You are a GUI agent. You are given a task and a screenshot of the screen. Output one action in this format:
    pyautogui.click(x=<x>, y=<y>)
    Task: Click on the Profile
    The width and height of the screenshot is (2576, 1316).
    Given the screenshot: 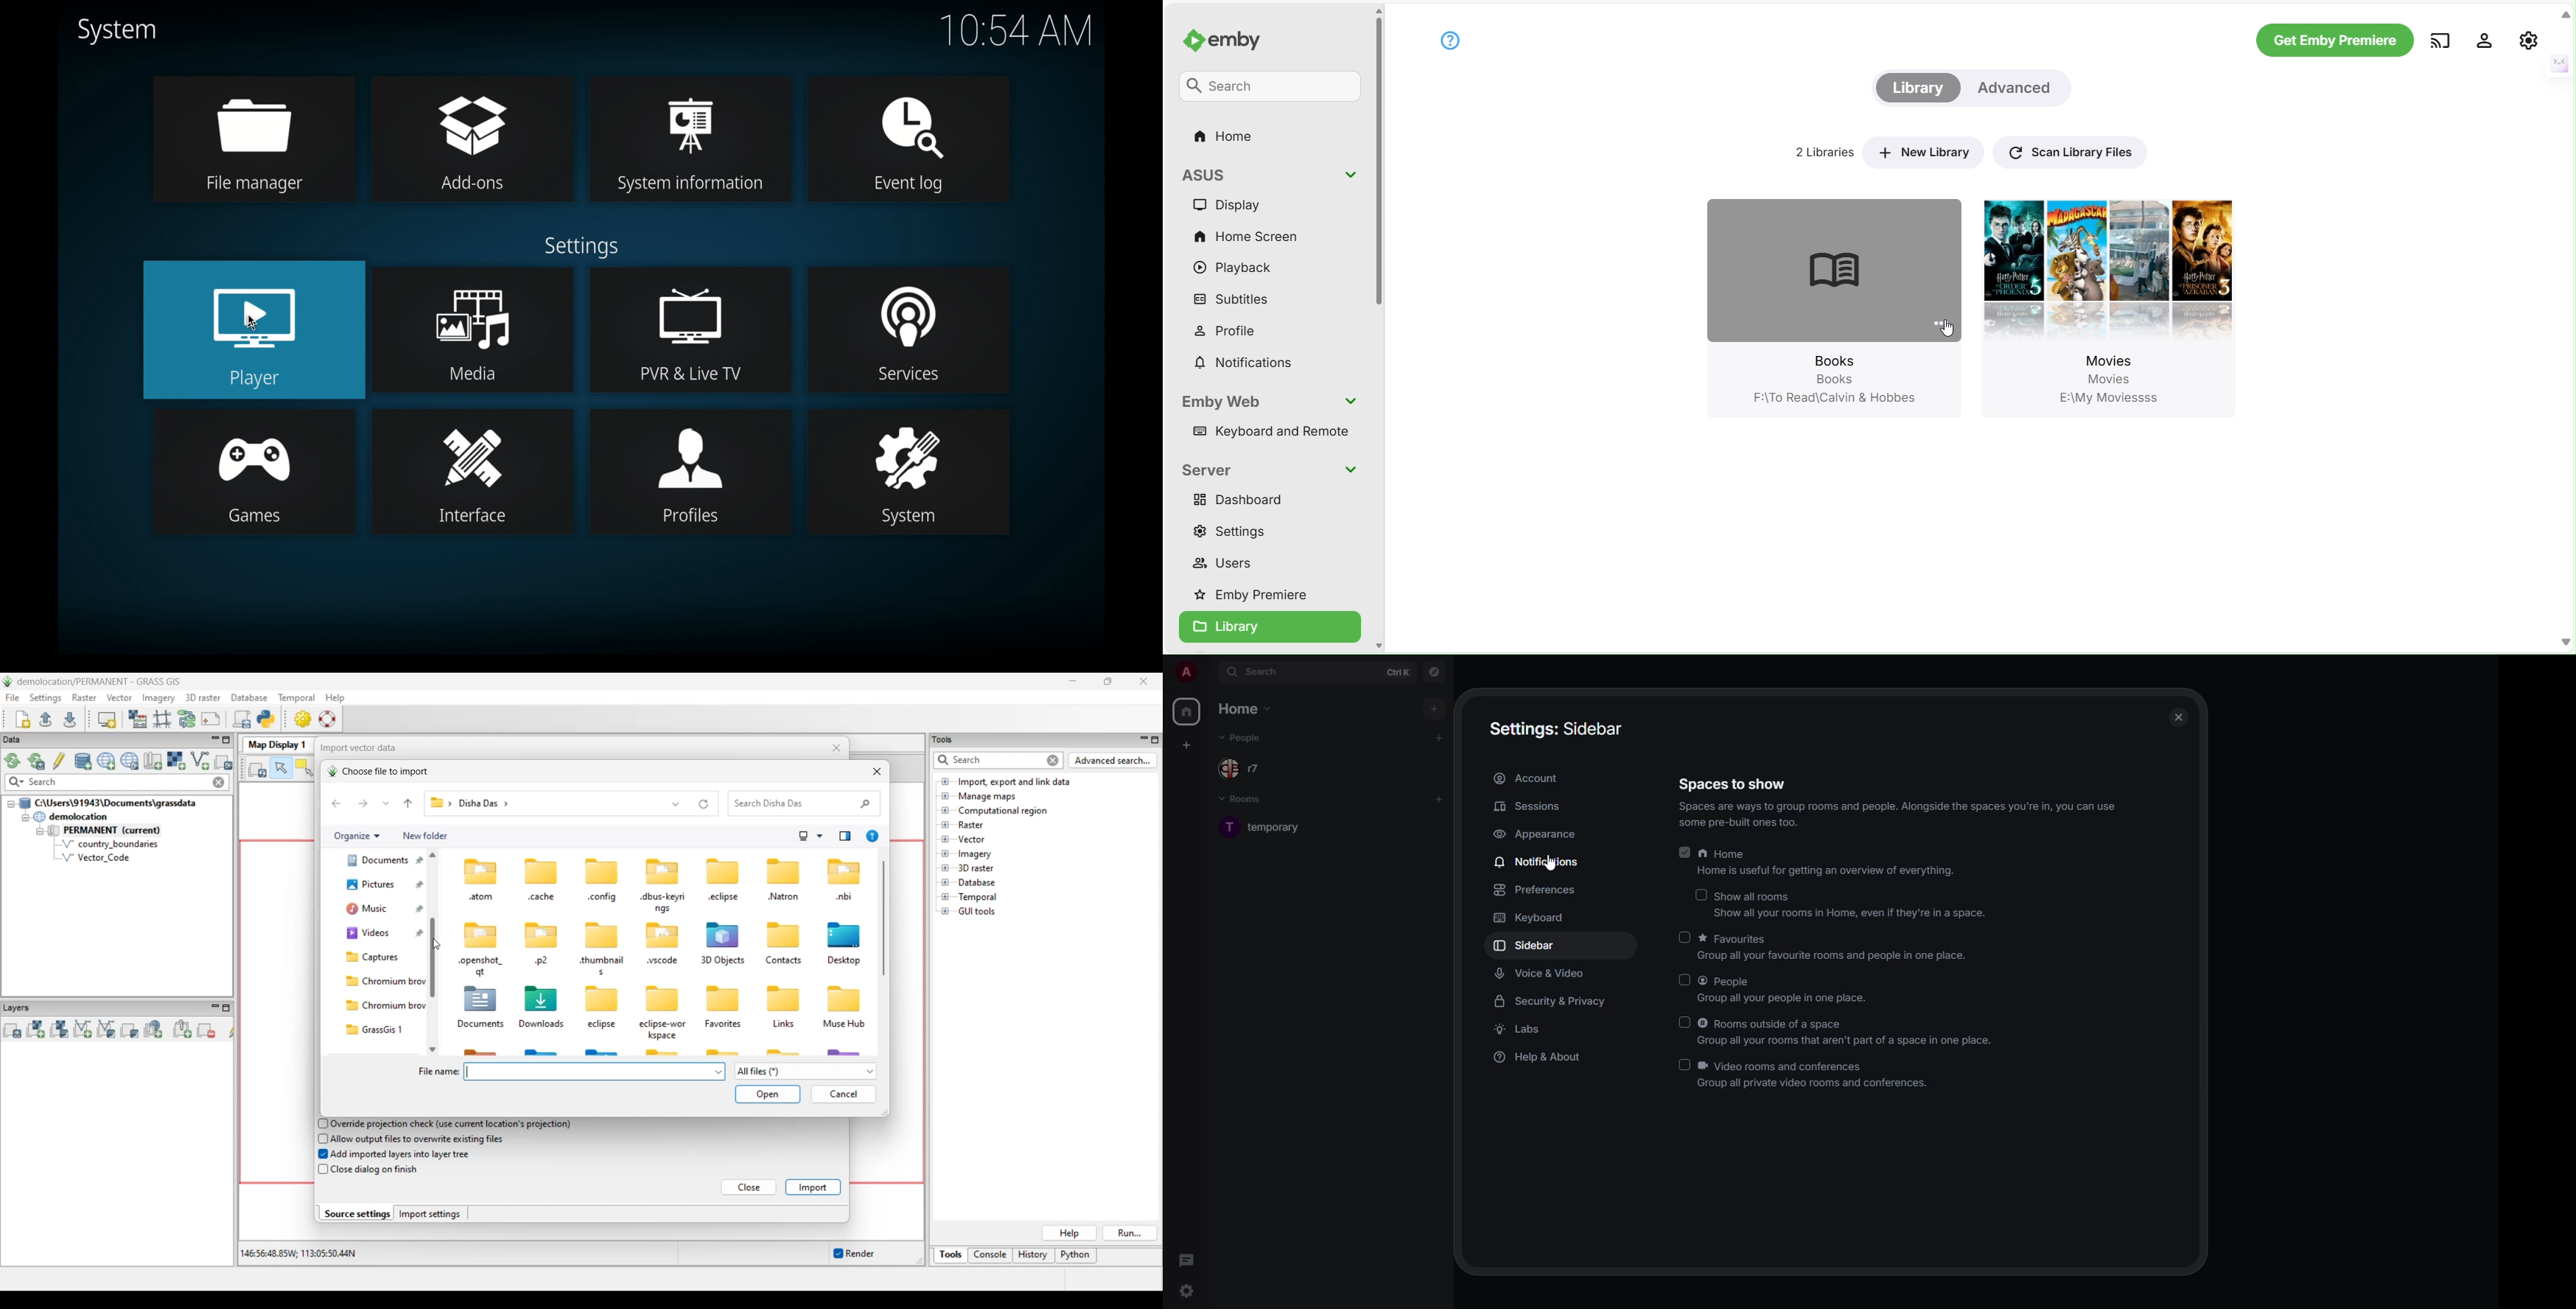 What is the action you would take?
    pyautogui.click(x=1236, y=330)
    